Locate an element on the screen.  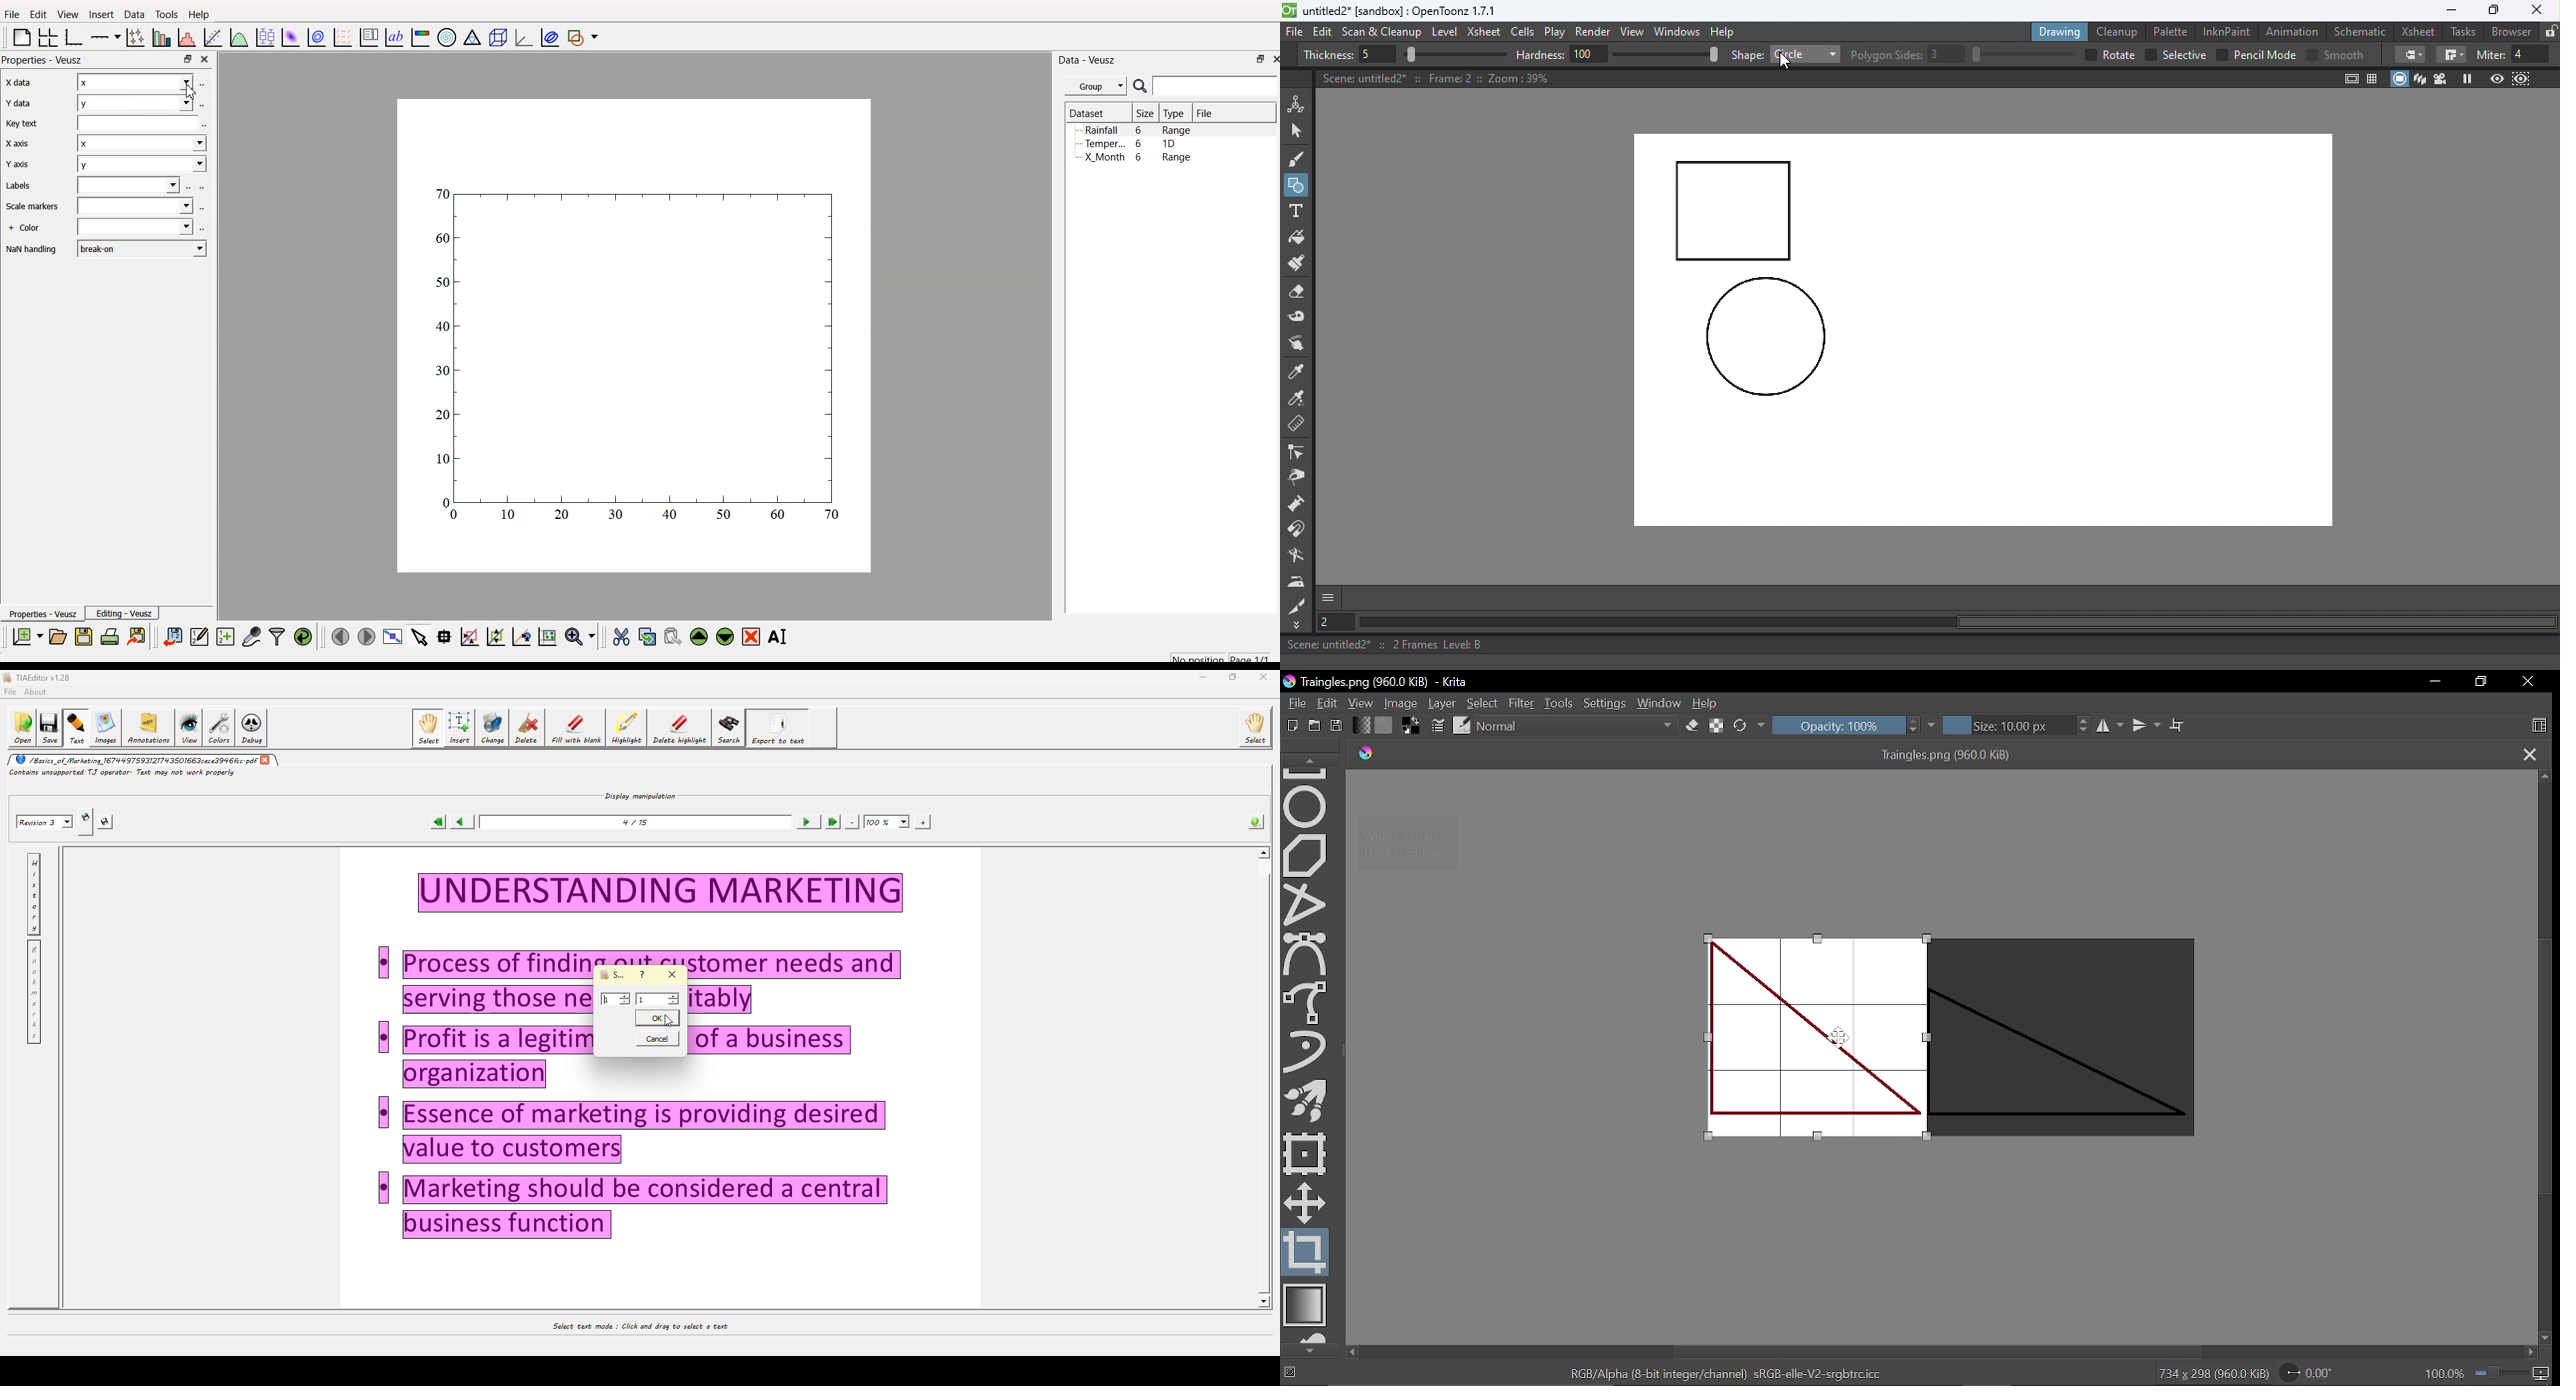
Fill pattern is located at coordinates (1384, 726).